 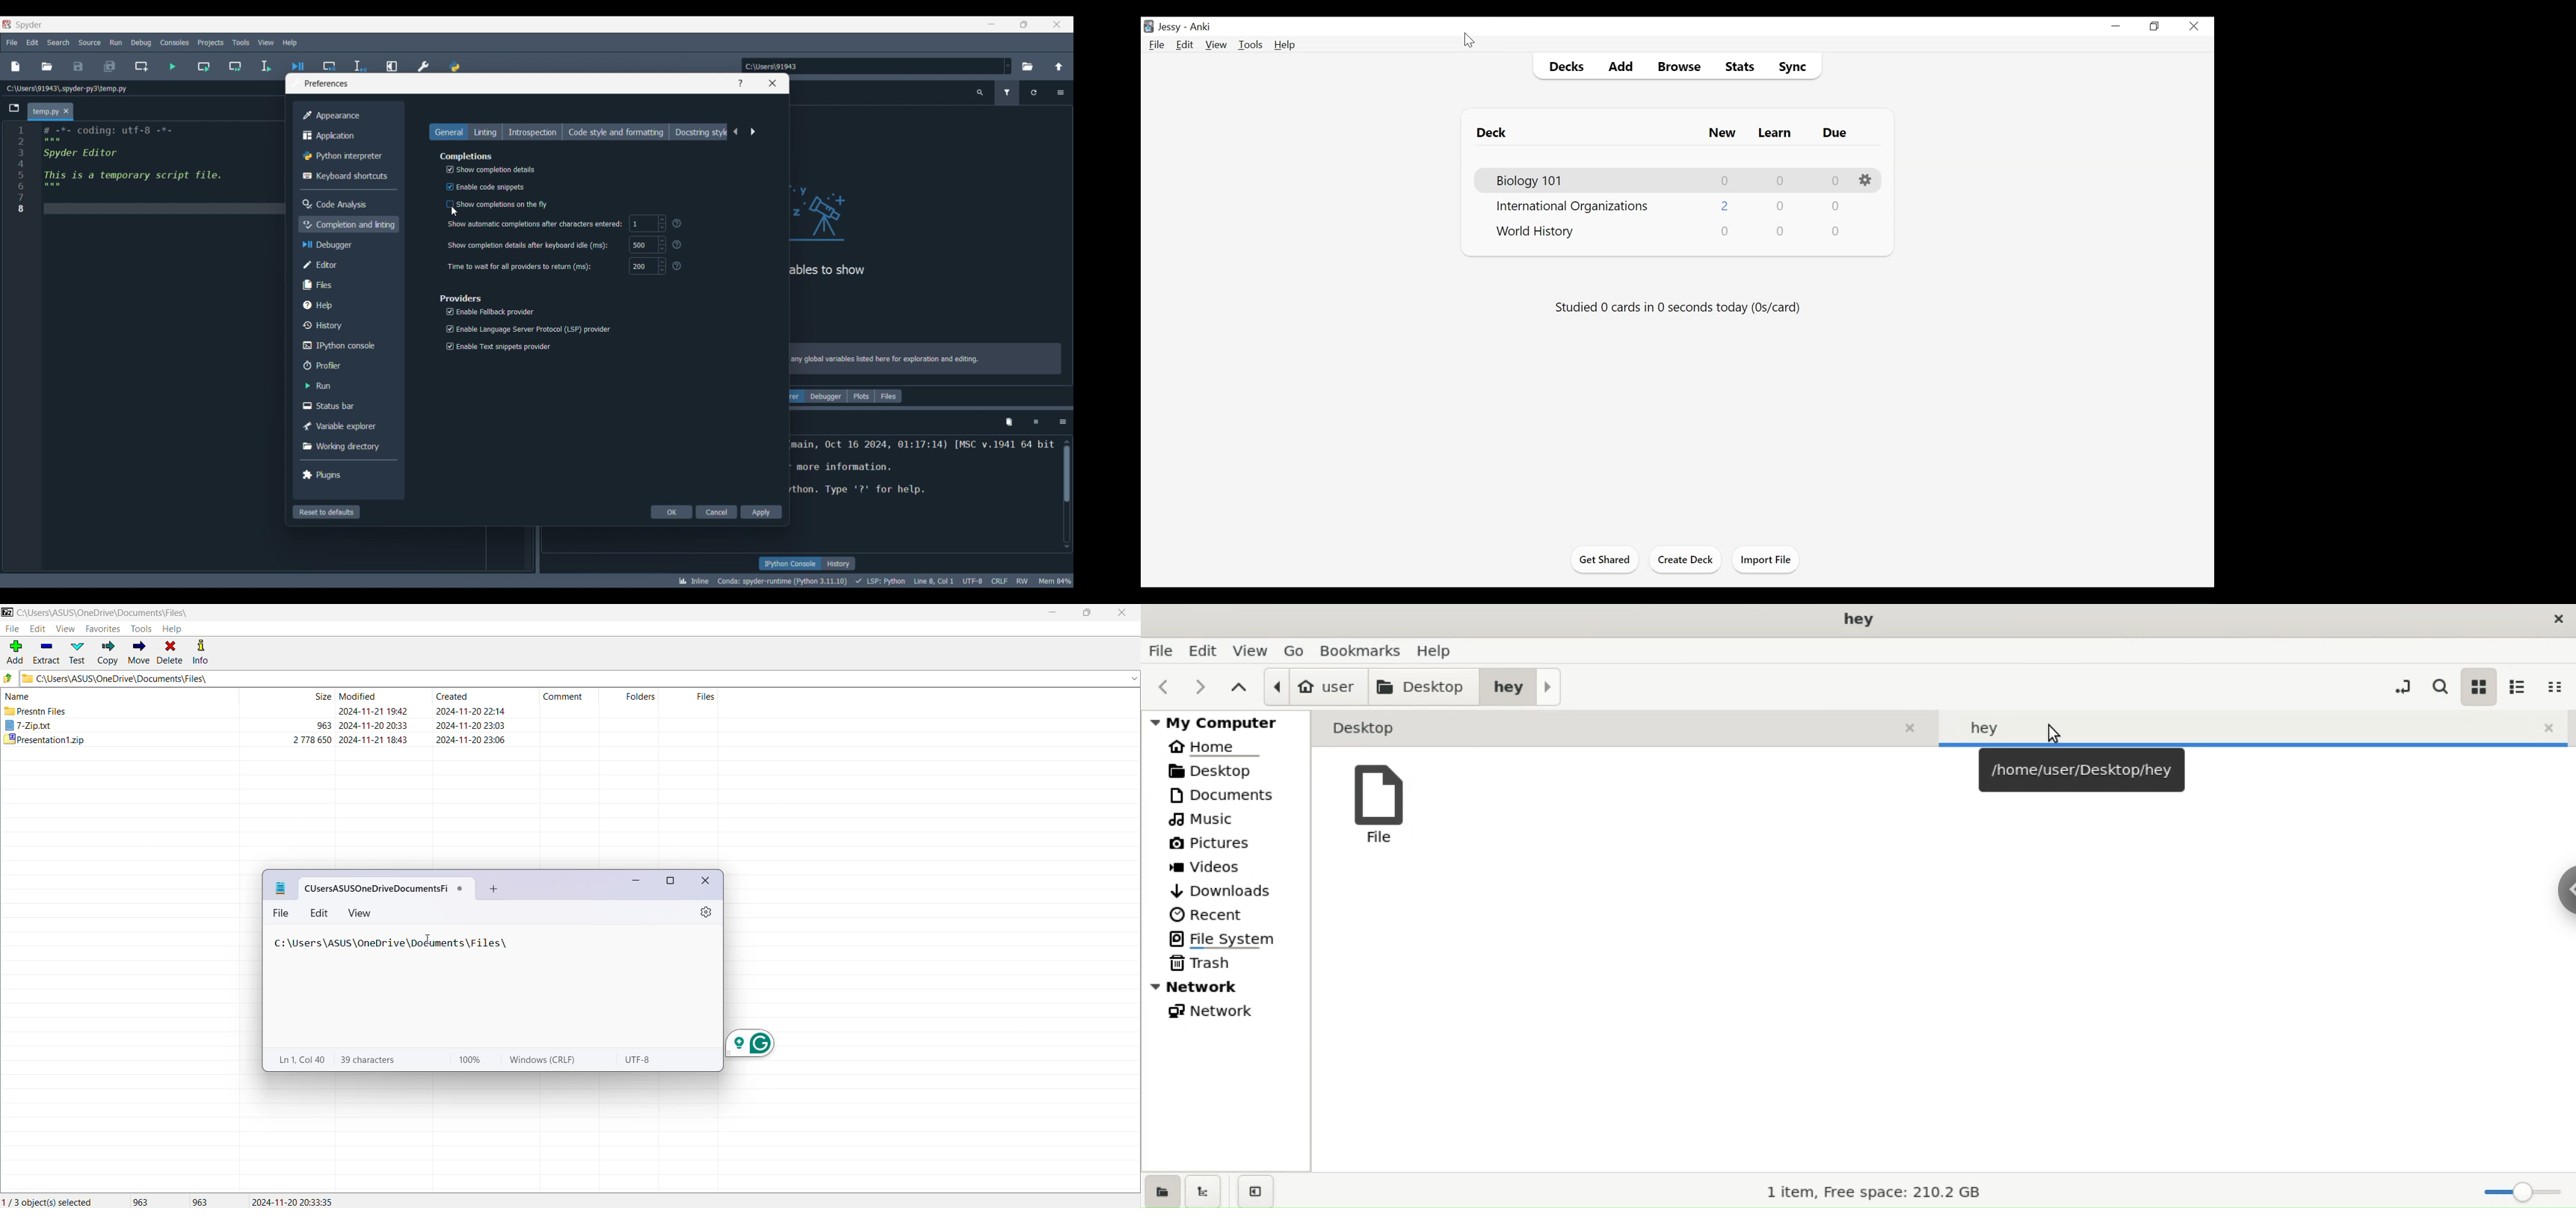 I want to click on Files, so click(x=889, y=396).